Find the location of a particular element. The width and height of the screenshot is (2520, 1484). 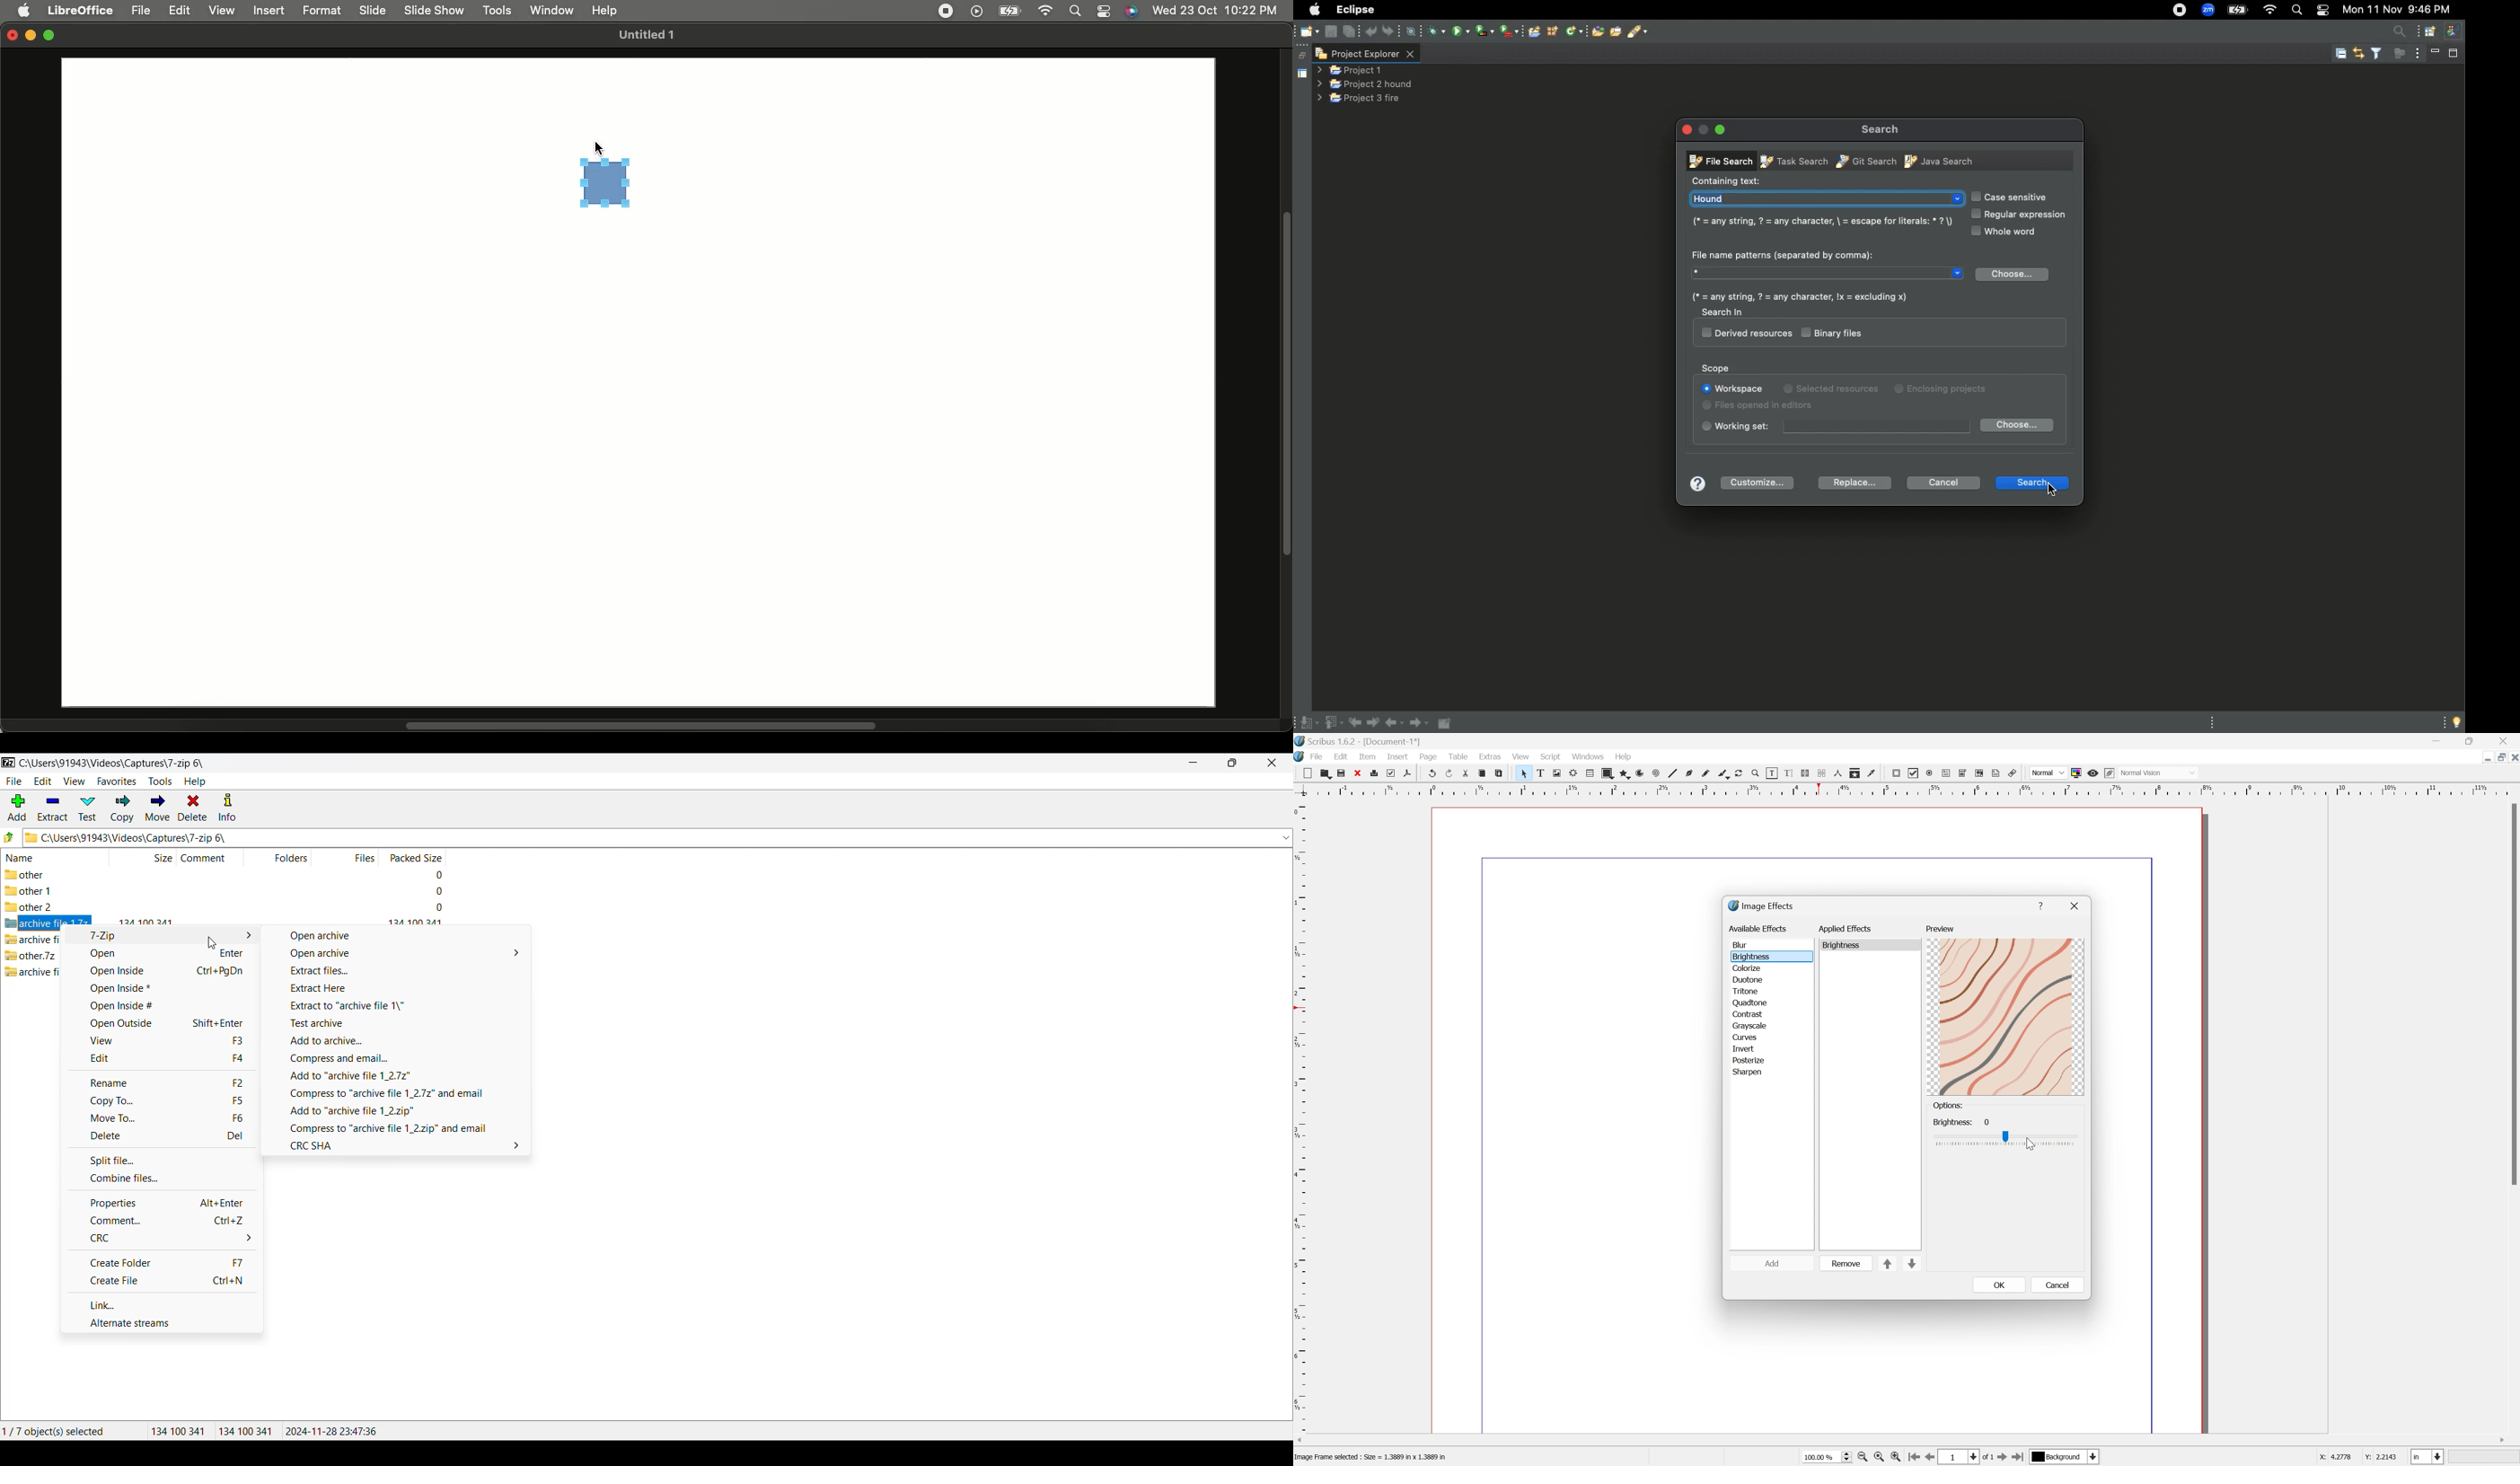

Toggle color management is located at coordinates (2076, 772).